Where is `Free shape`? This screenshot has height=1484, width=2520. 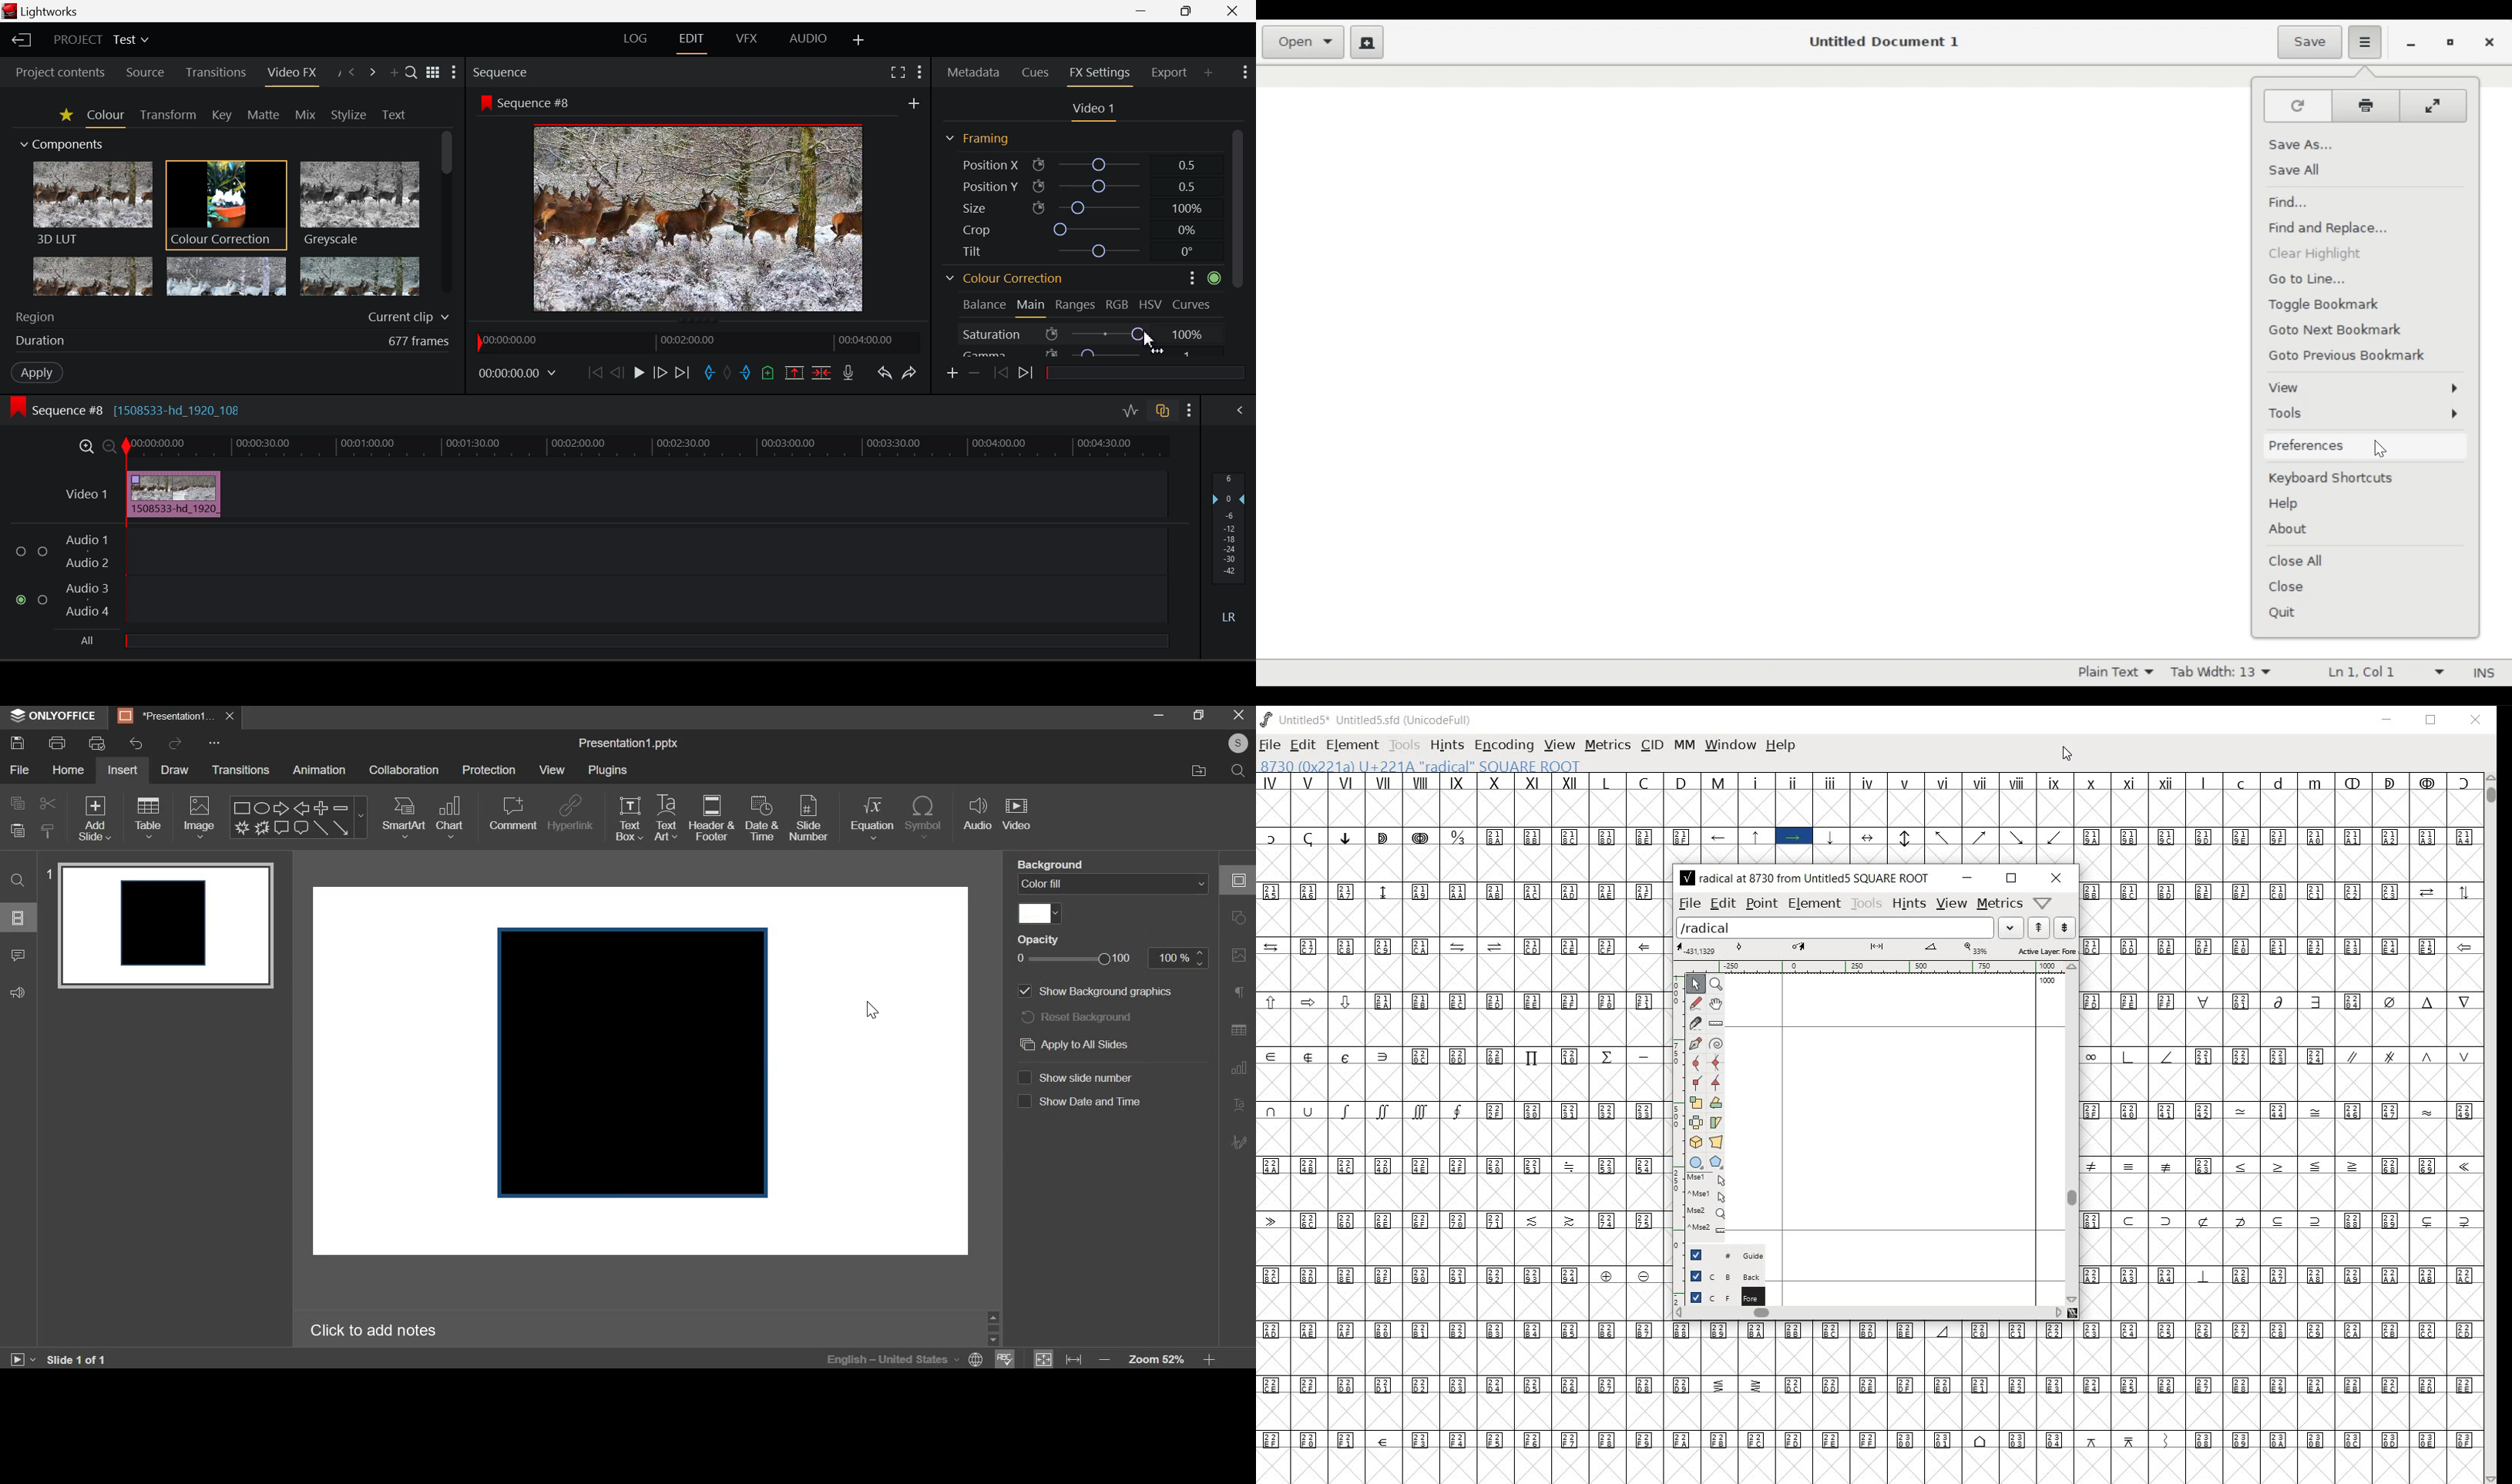
Free shape is located at coordinates (243, 827).